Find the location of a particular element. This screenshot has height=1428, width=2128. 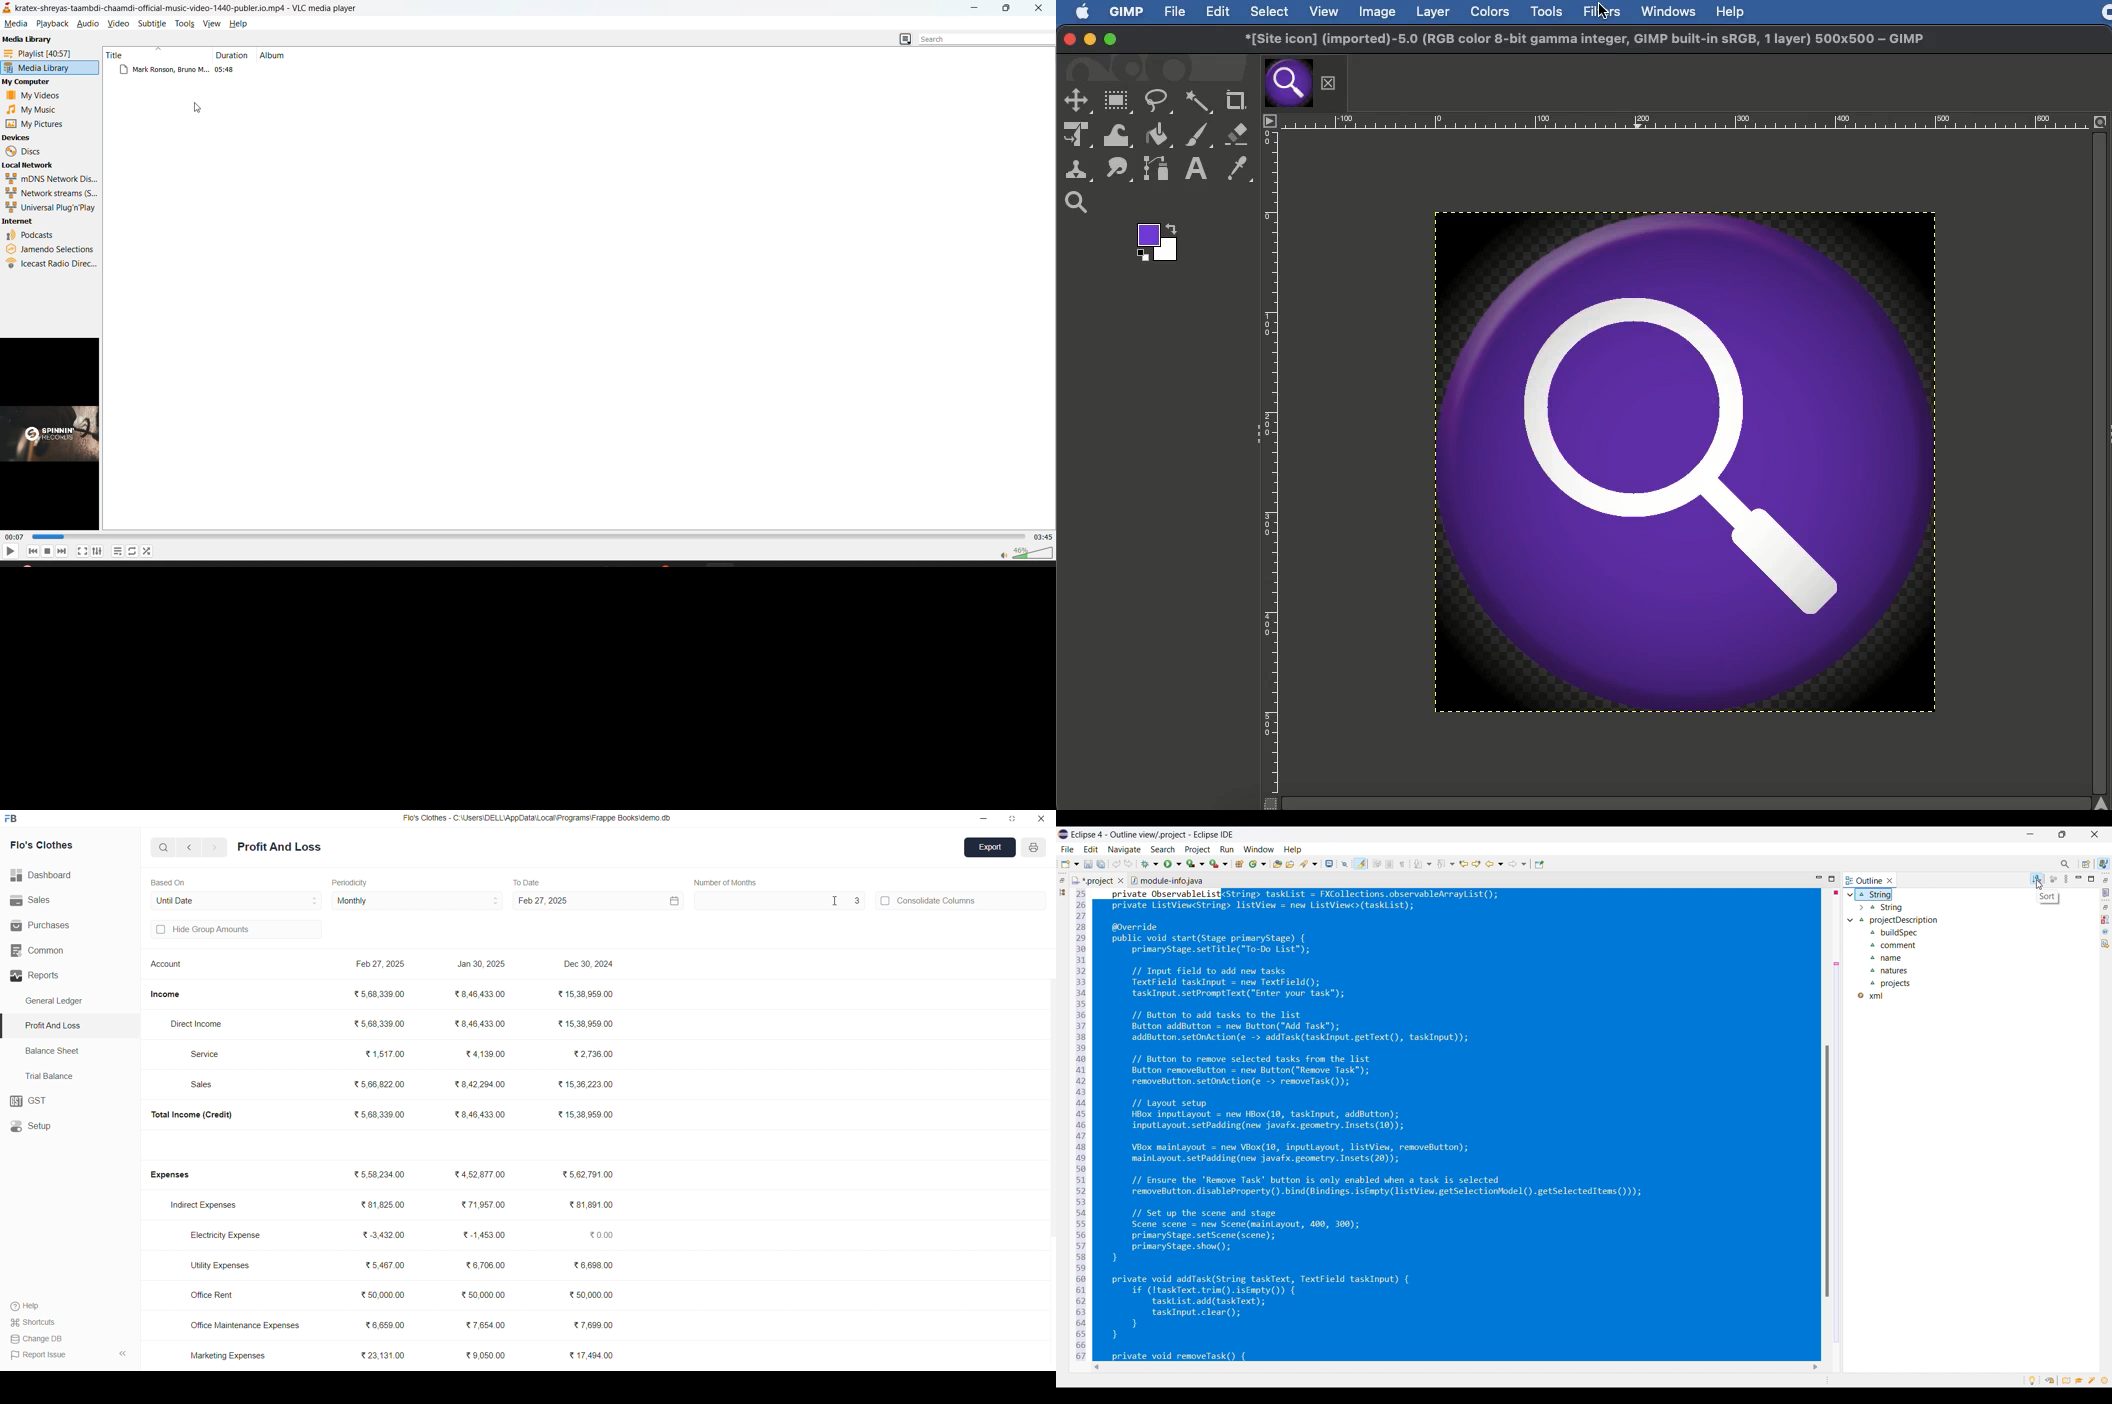

maximize is located at coordinates (1010, 9).